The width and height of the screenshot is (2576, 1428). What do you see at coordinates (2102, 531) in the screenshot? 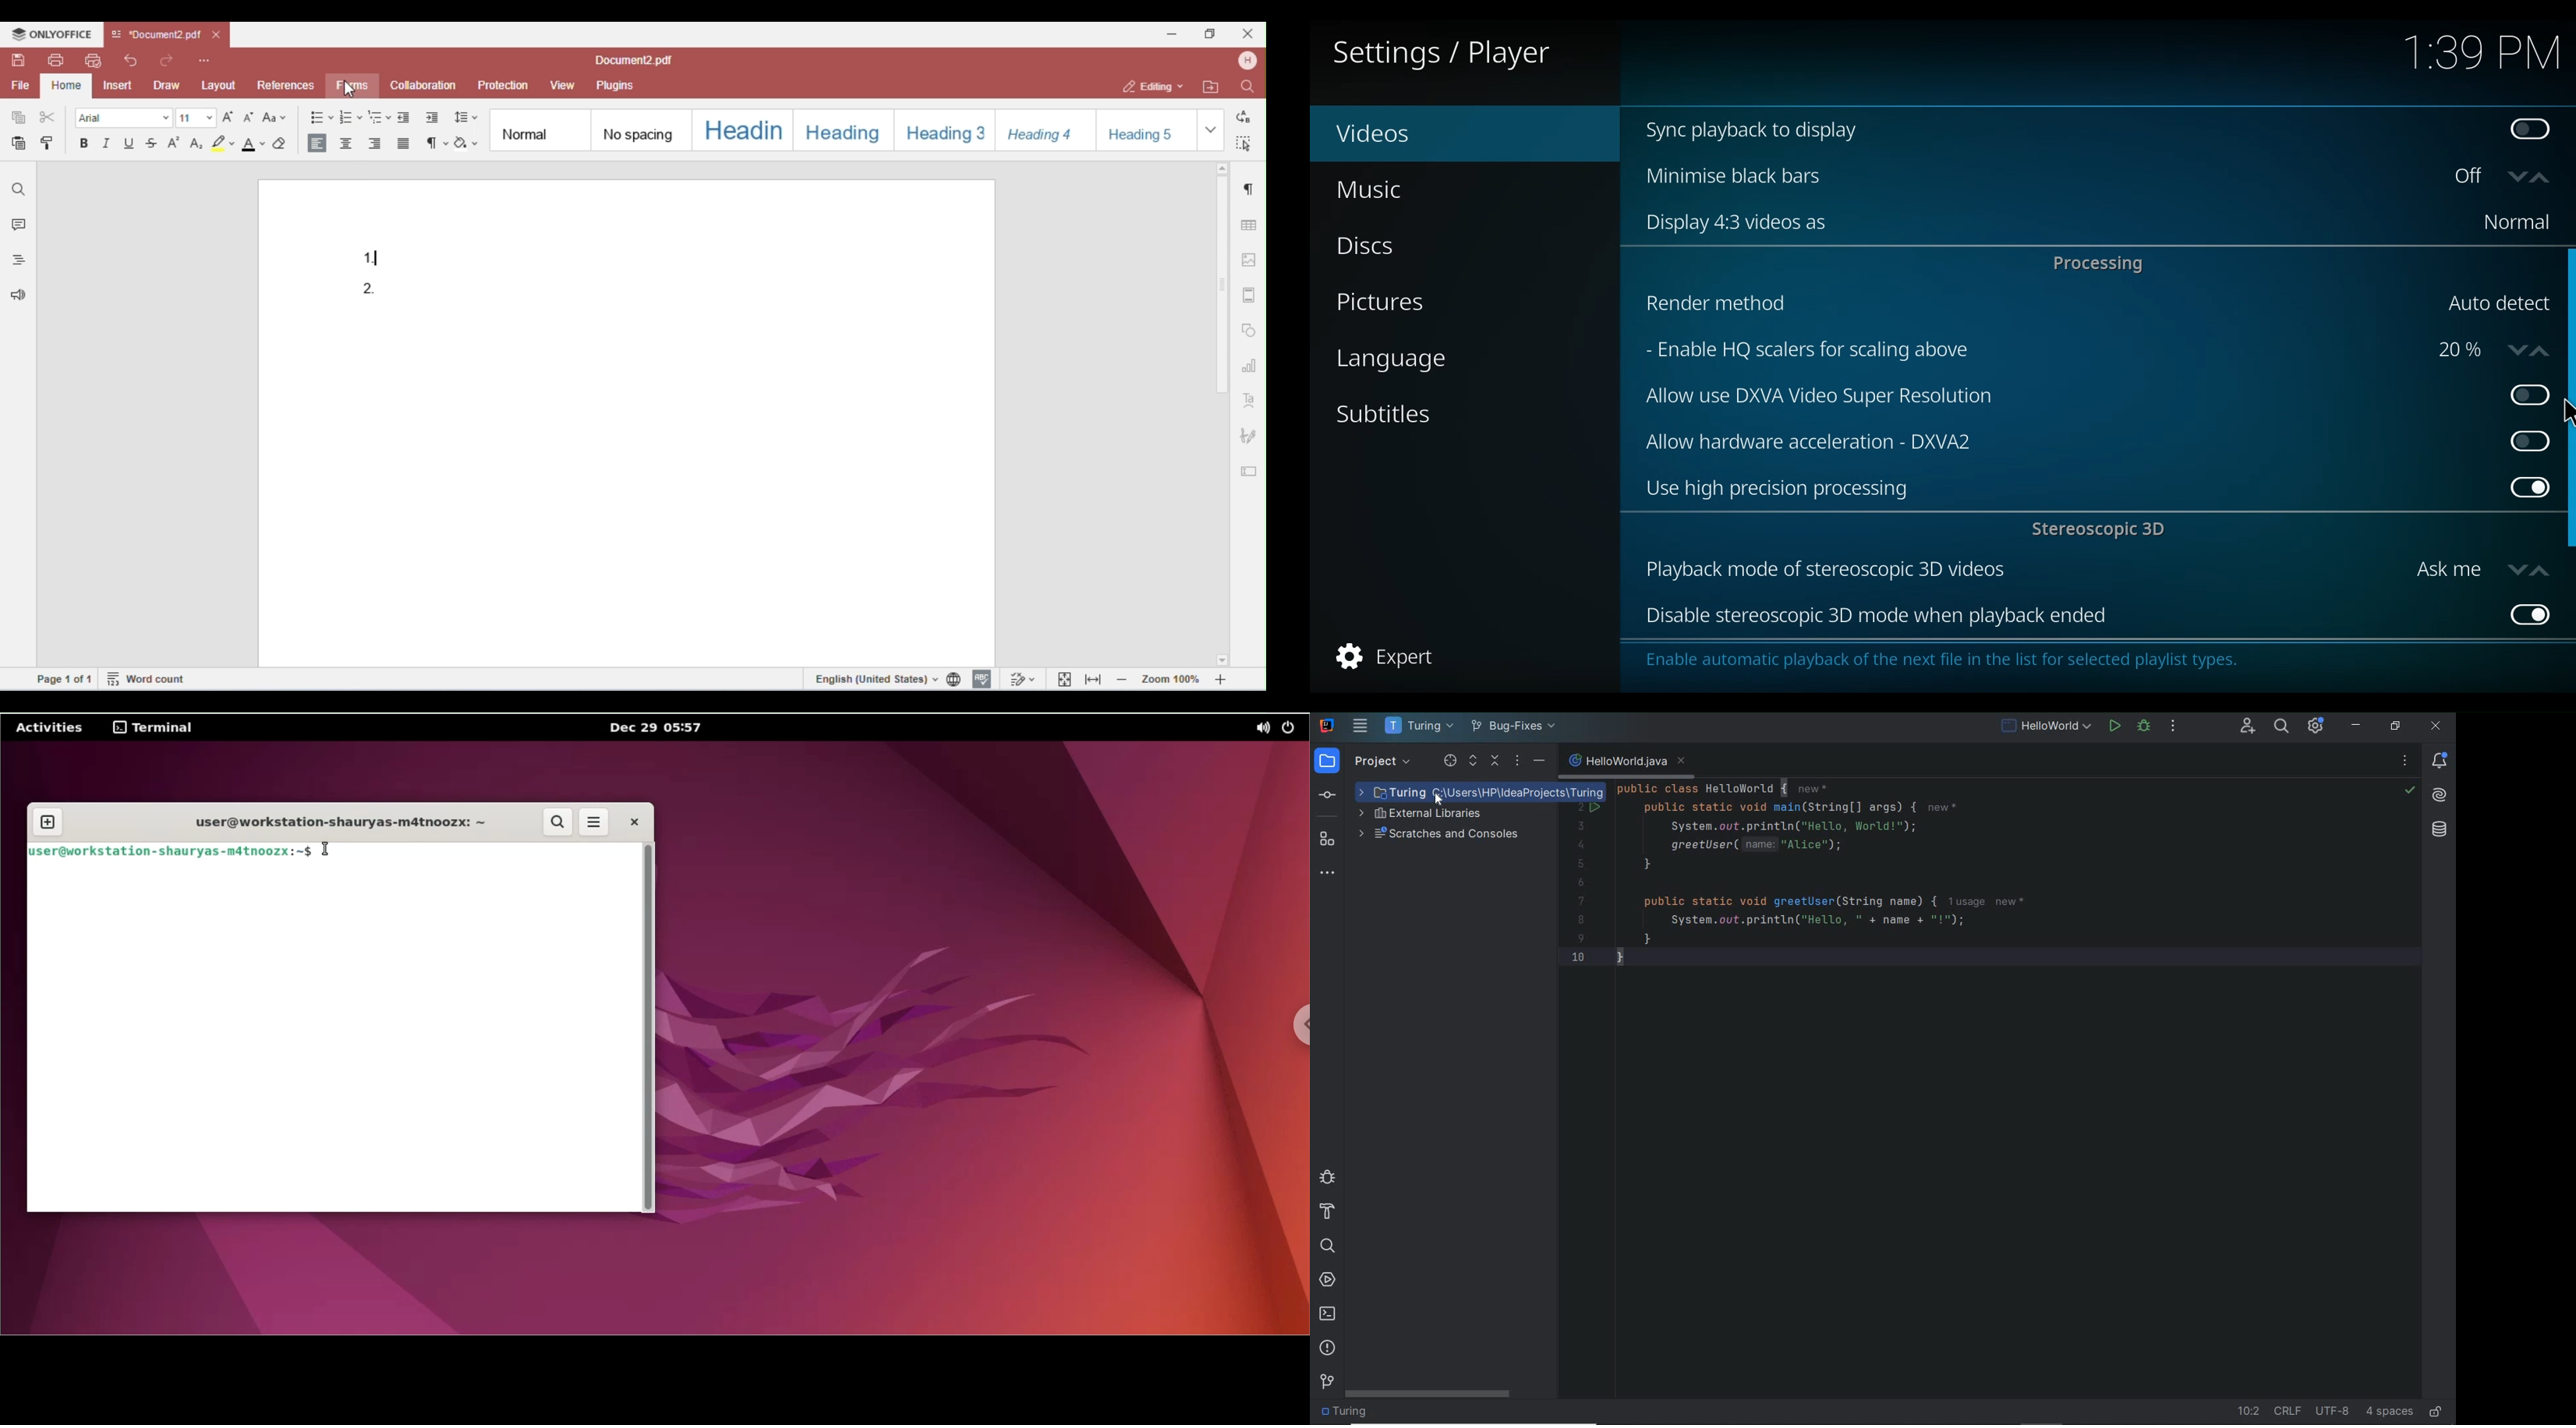
I see `Stereoscopic 3D` at bounding box center [2102, 531].